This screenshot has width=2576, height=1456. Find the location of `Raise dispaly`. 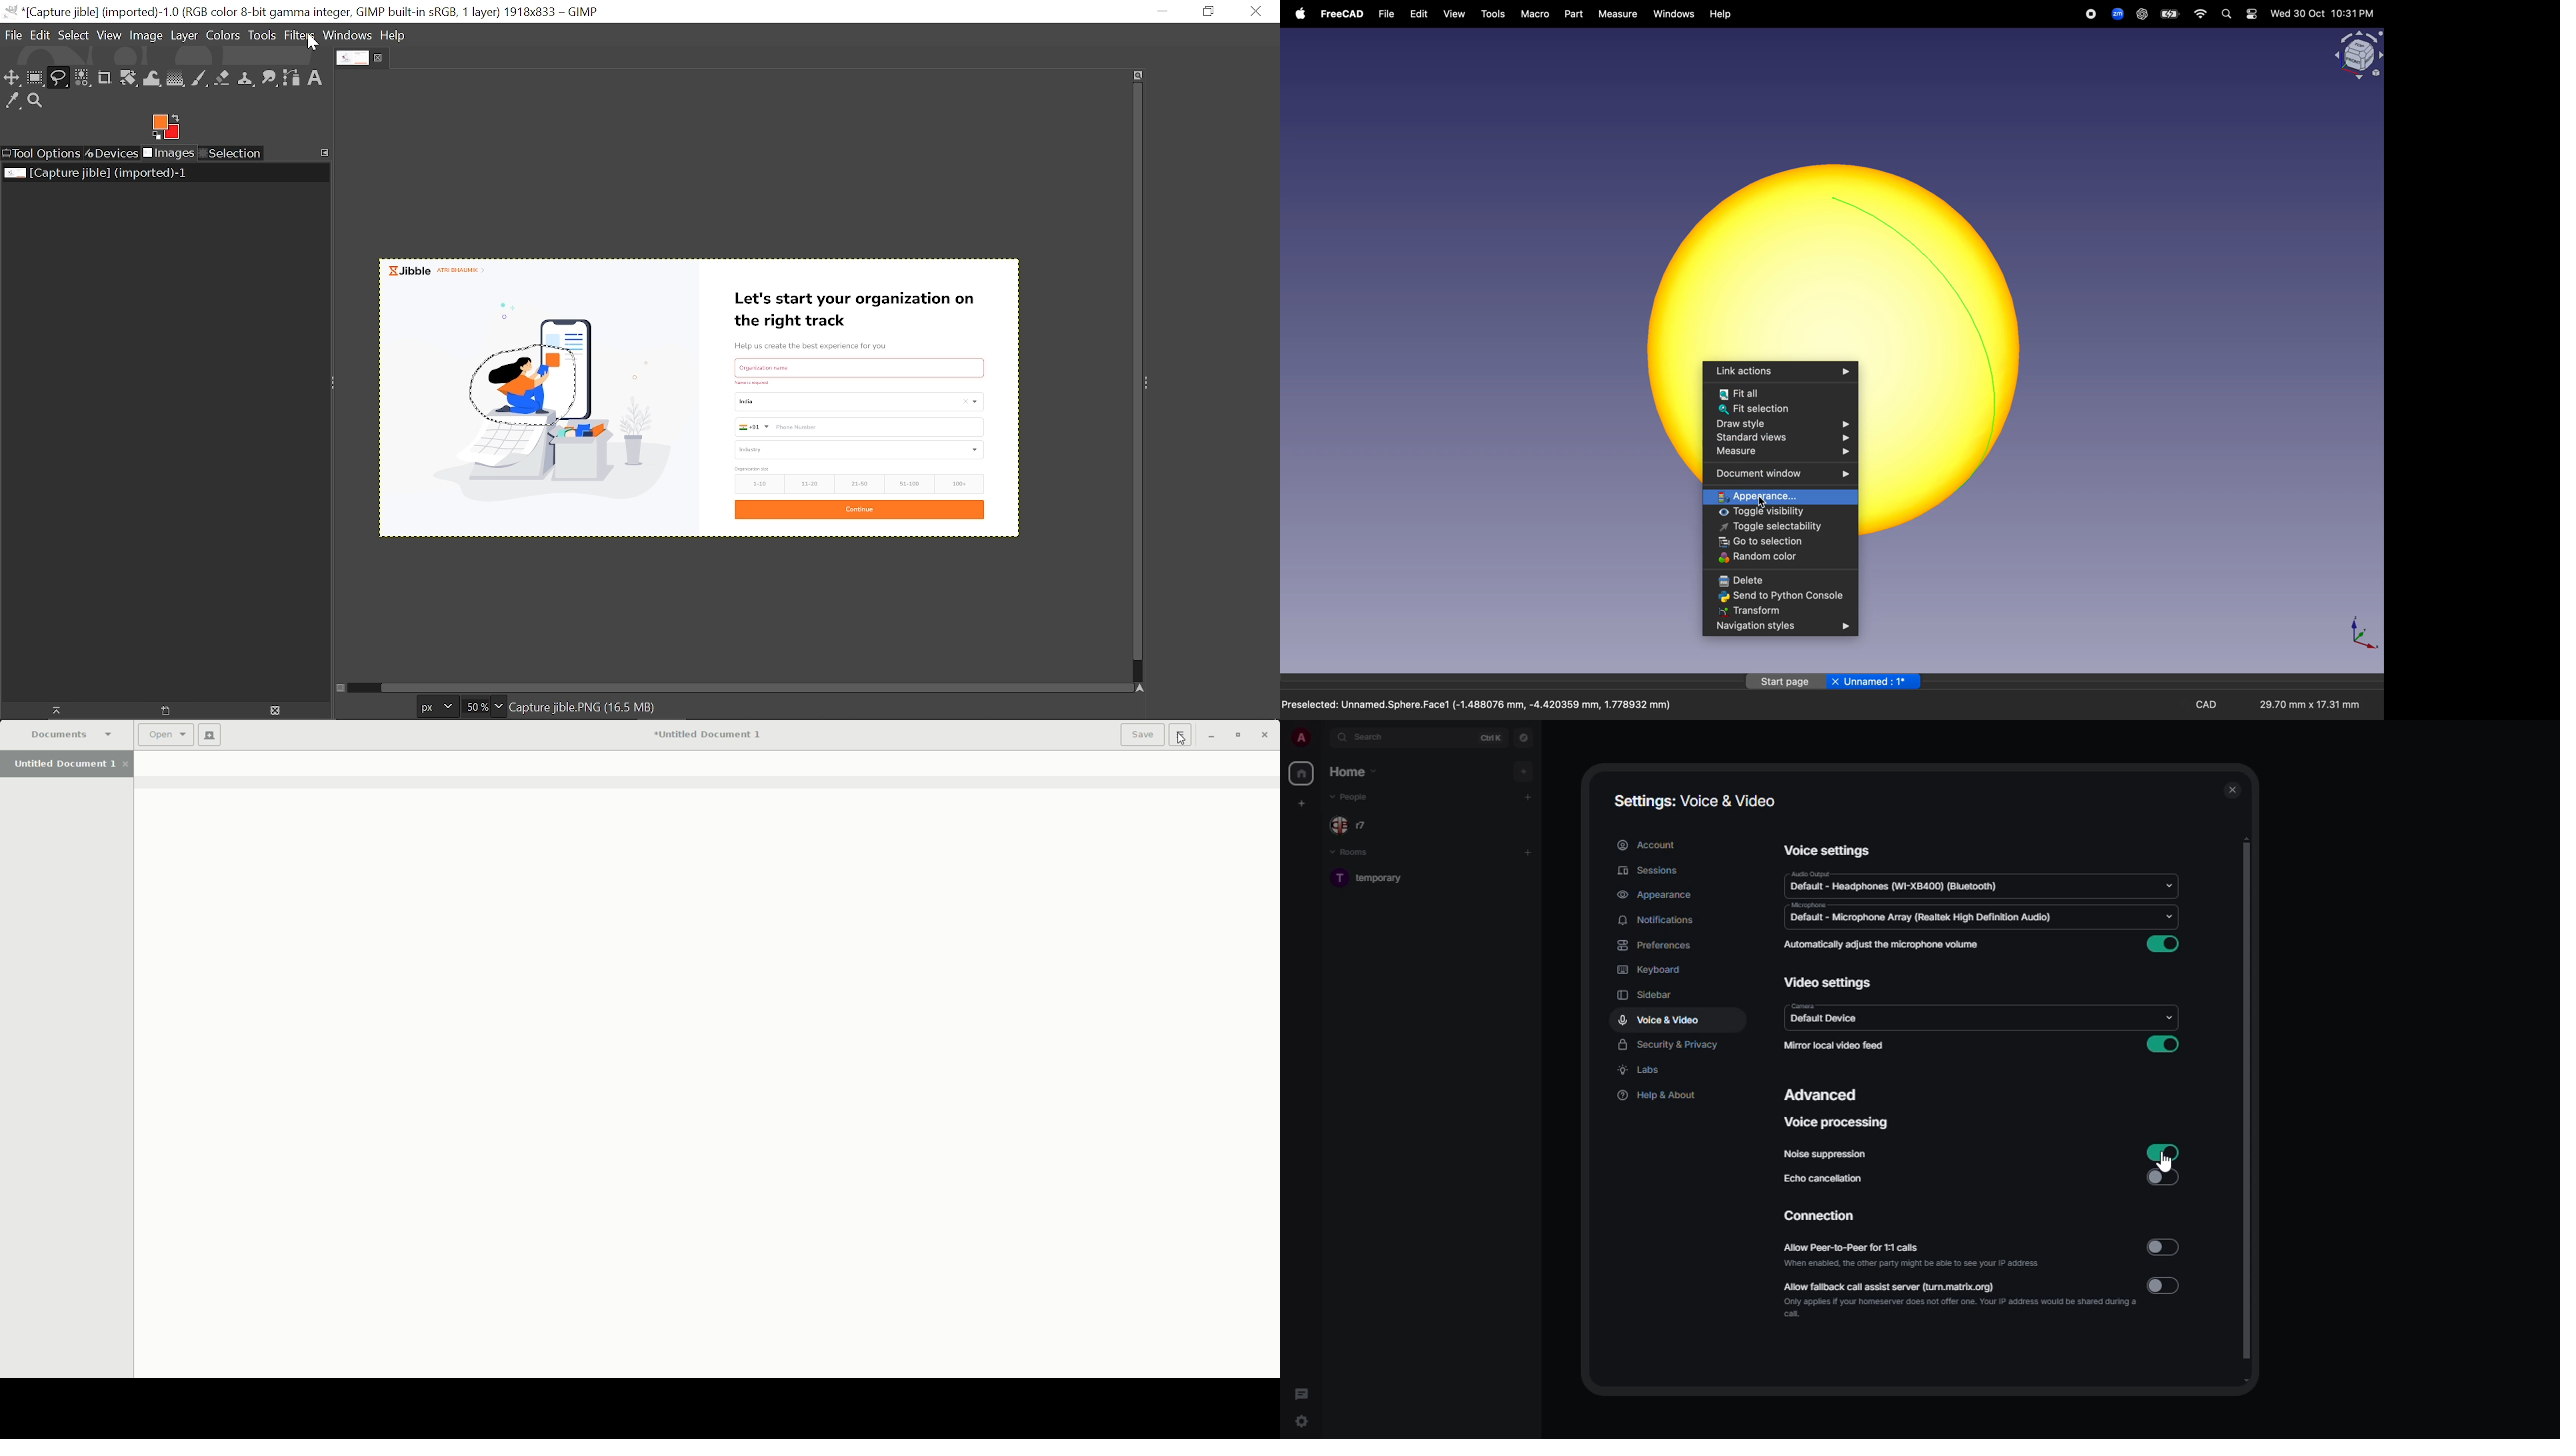

Raise dispaly is located at coordinates (50, 711).